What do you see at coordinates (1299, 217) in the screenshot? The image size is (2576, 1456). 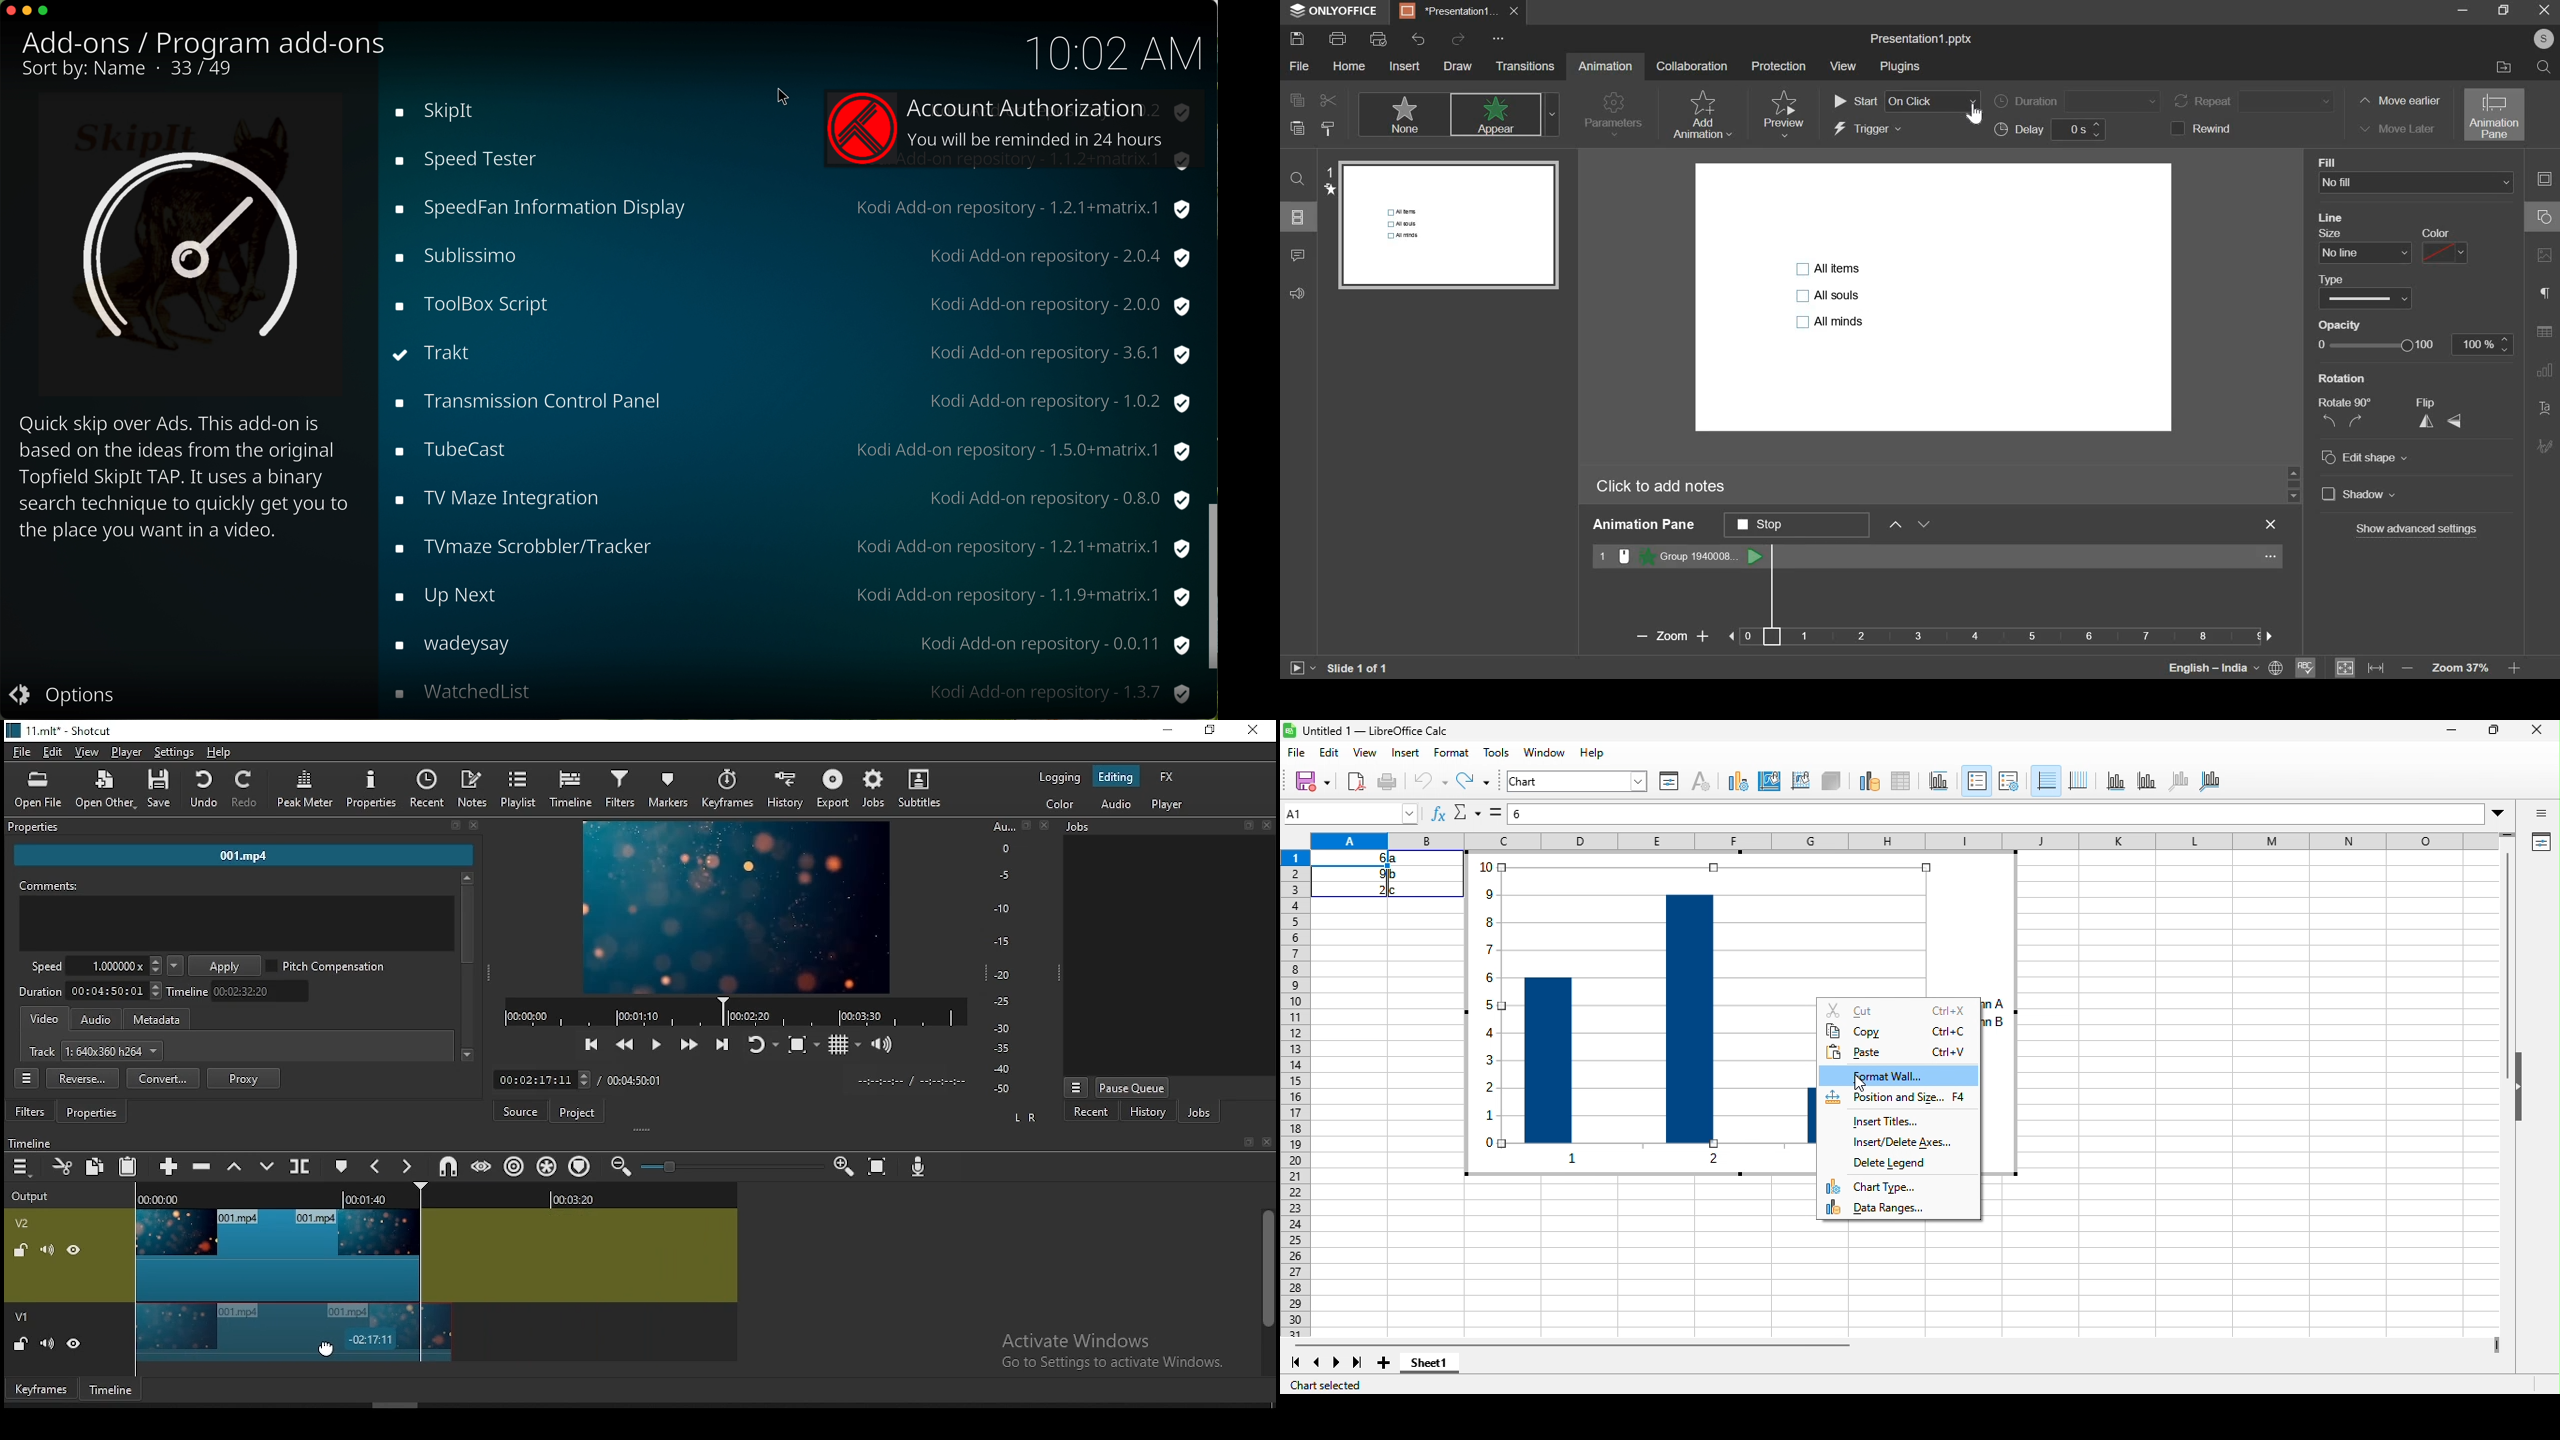 I see `slide` at bounding box center [1299, 217].